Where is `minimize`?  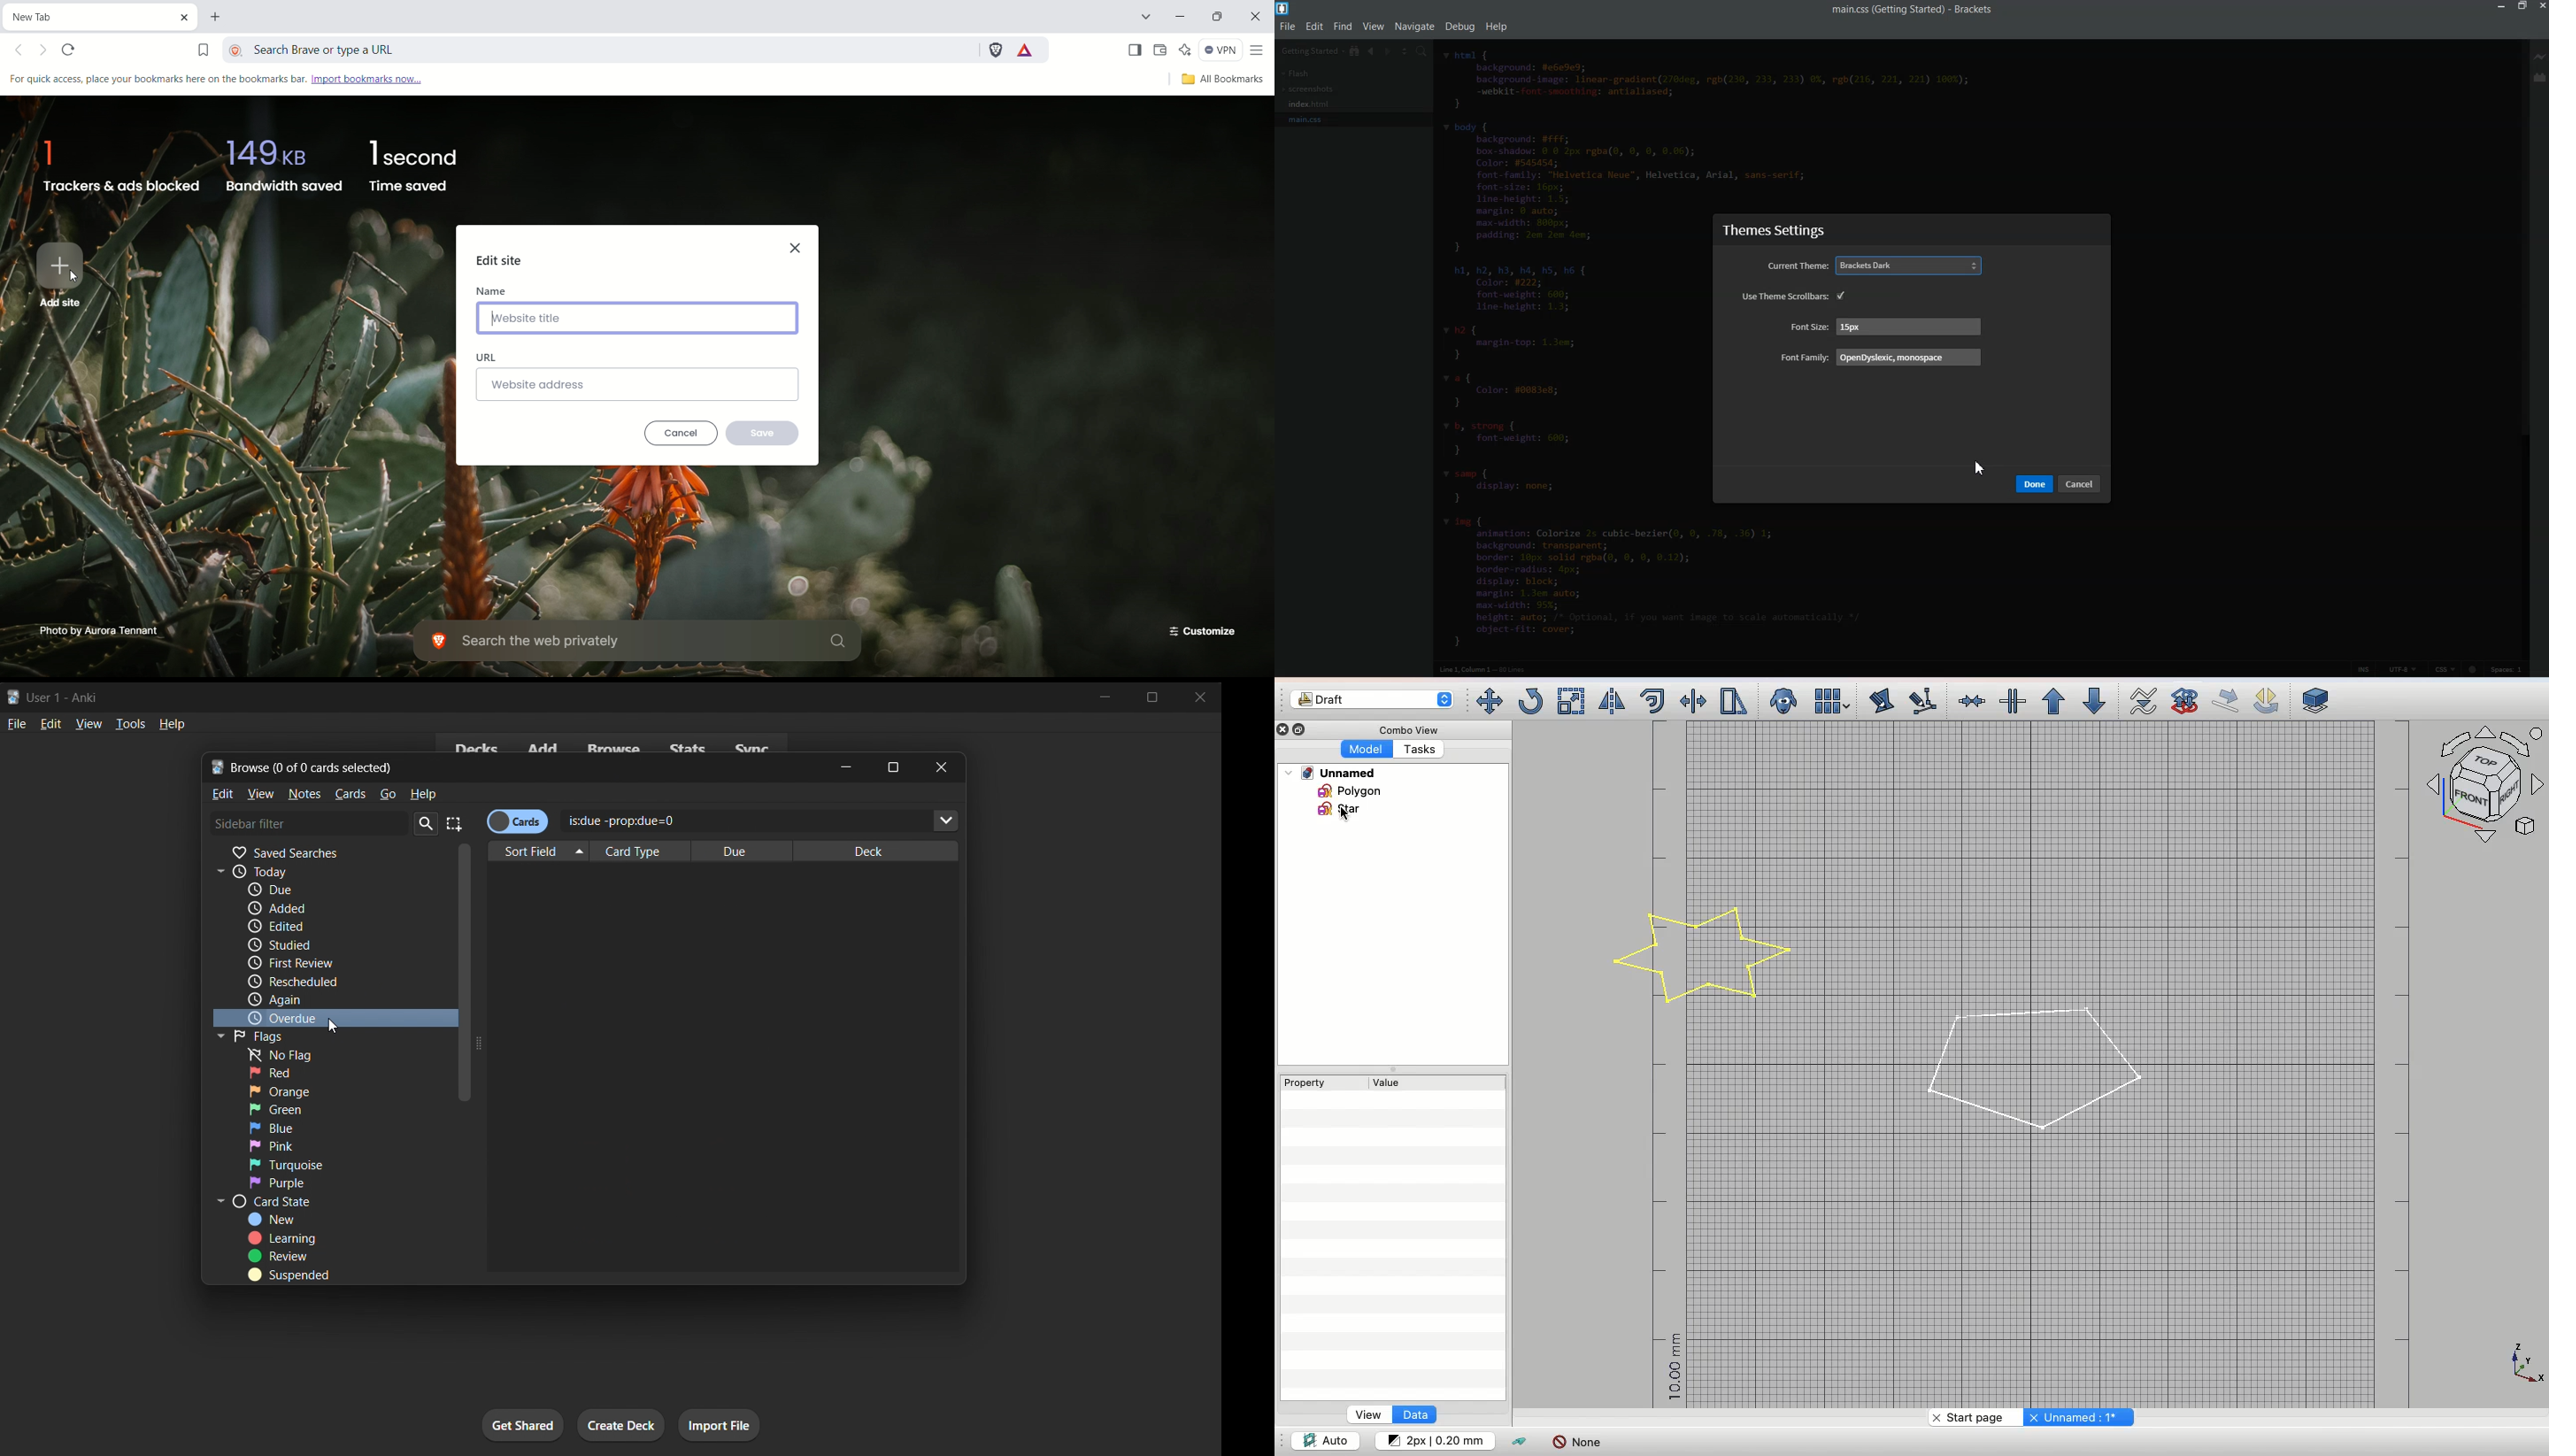
minimize is located at coordinates (848, 766).